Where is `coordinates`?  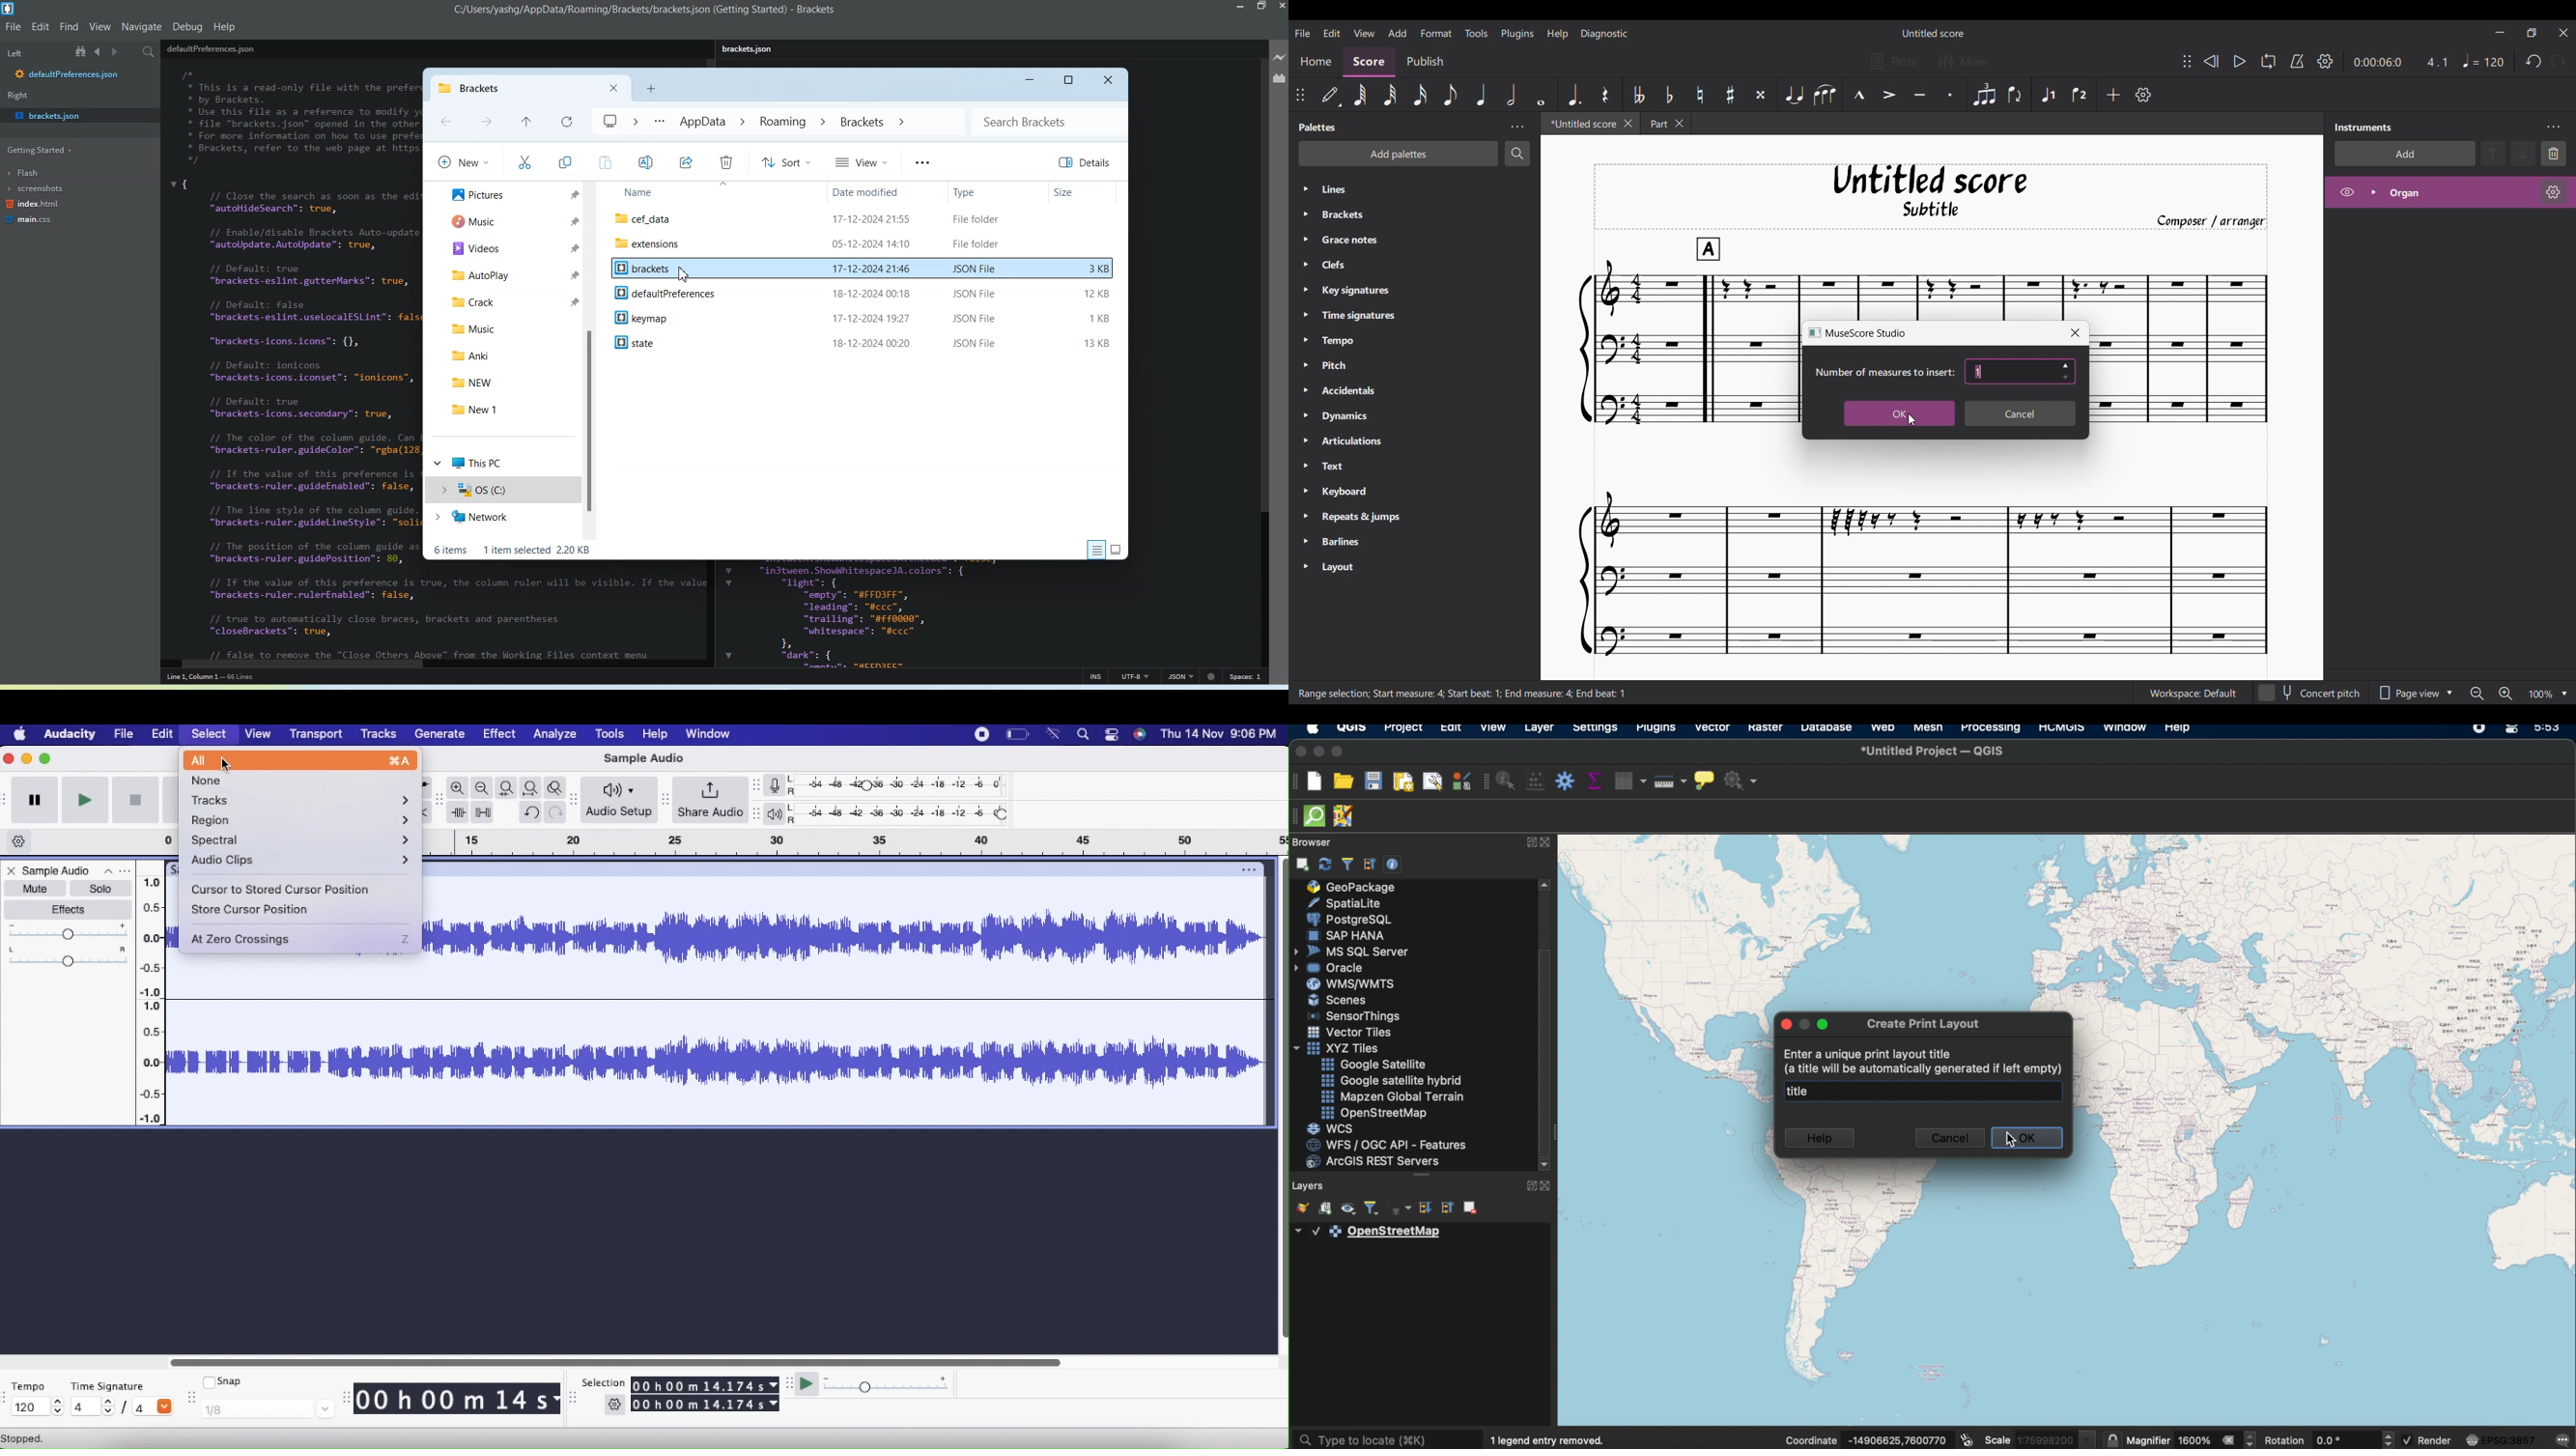 coordinates is located at coordinates (1866, 1438).